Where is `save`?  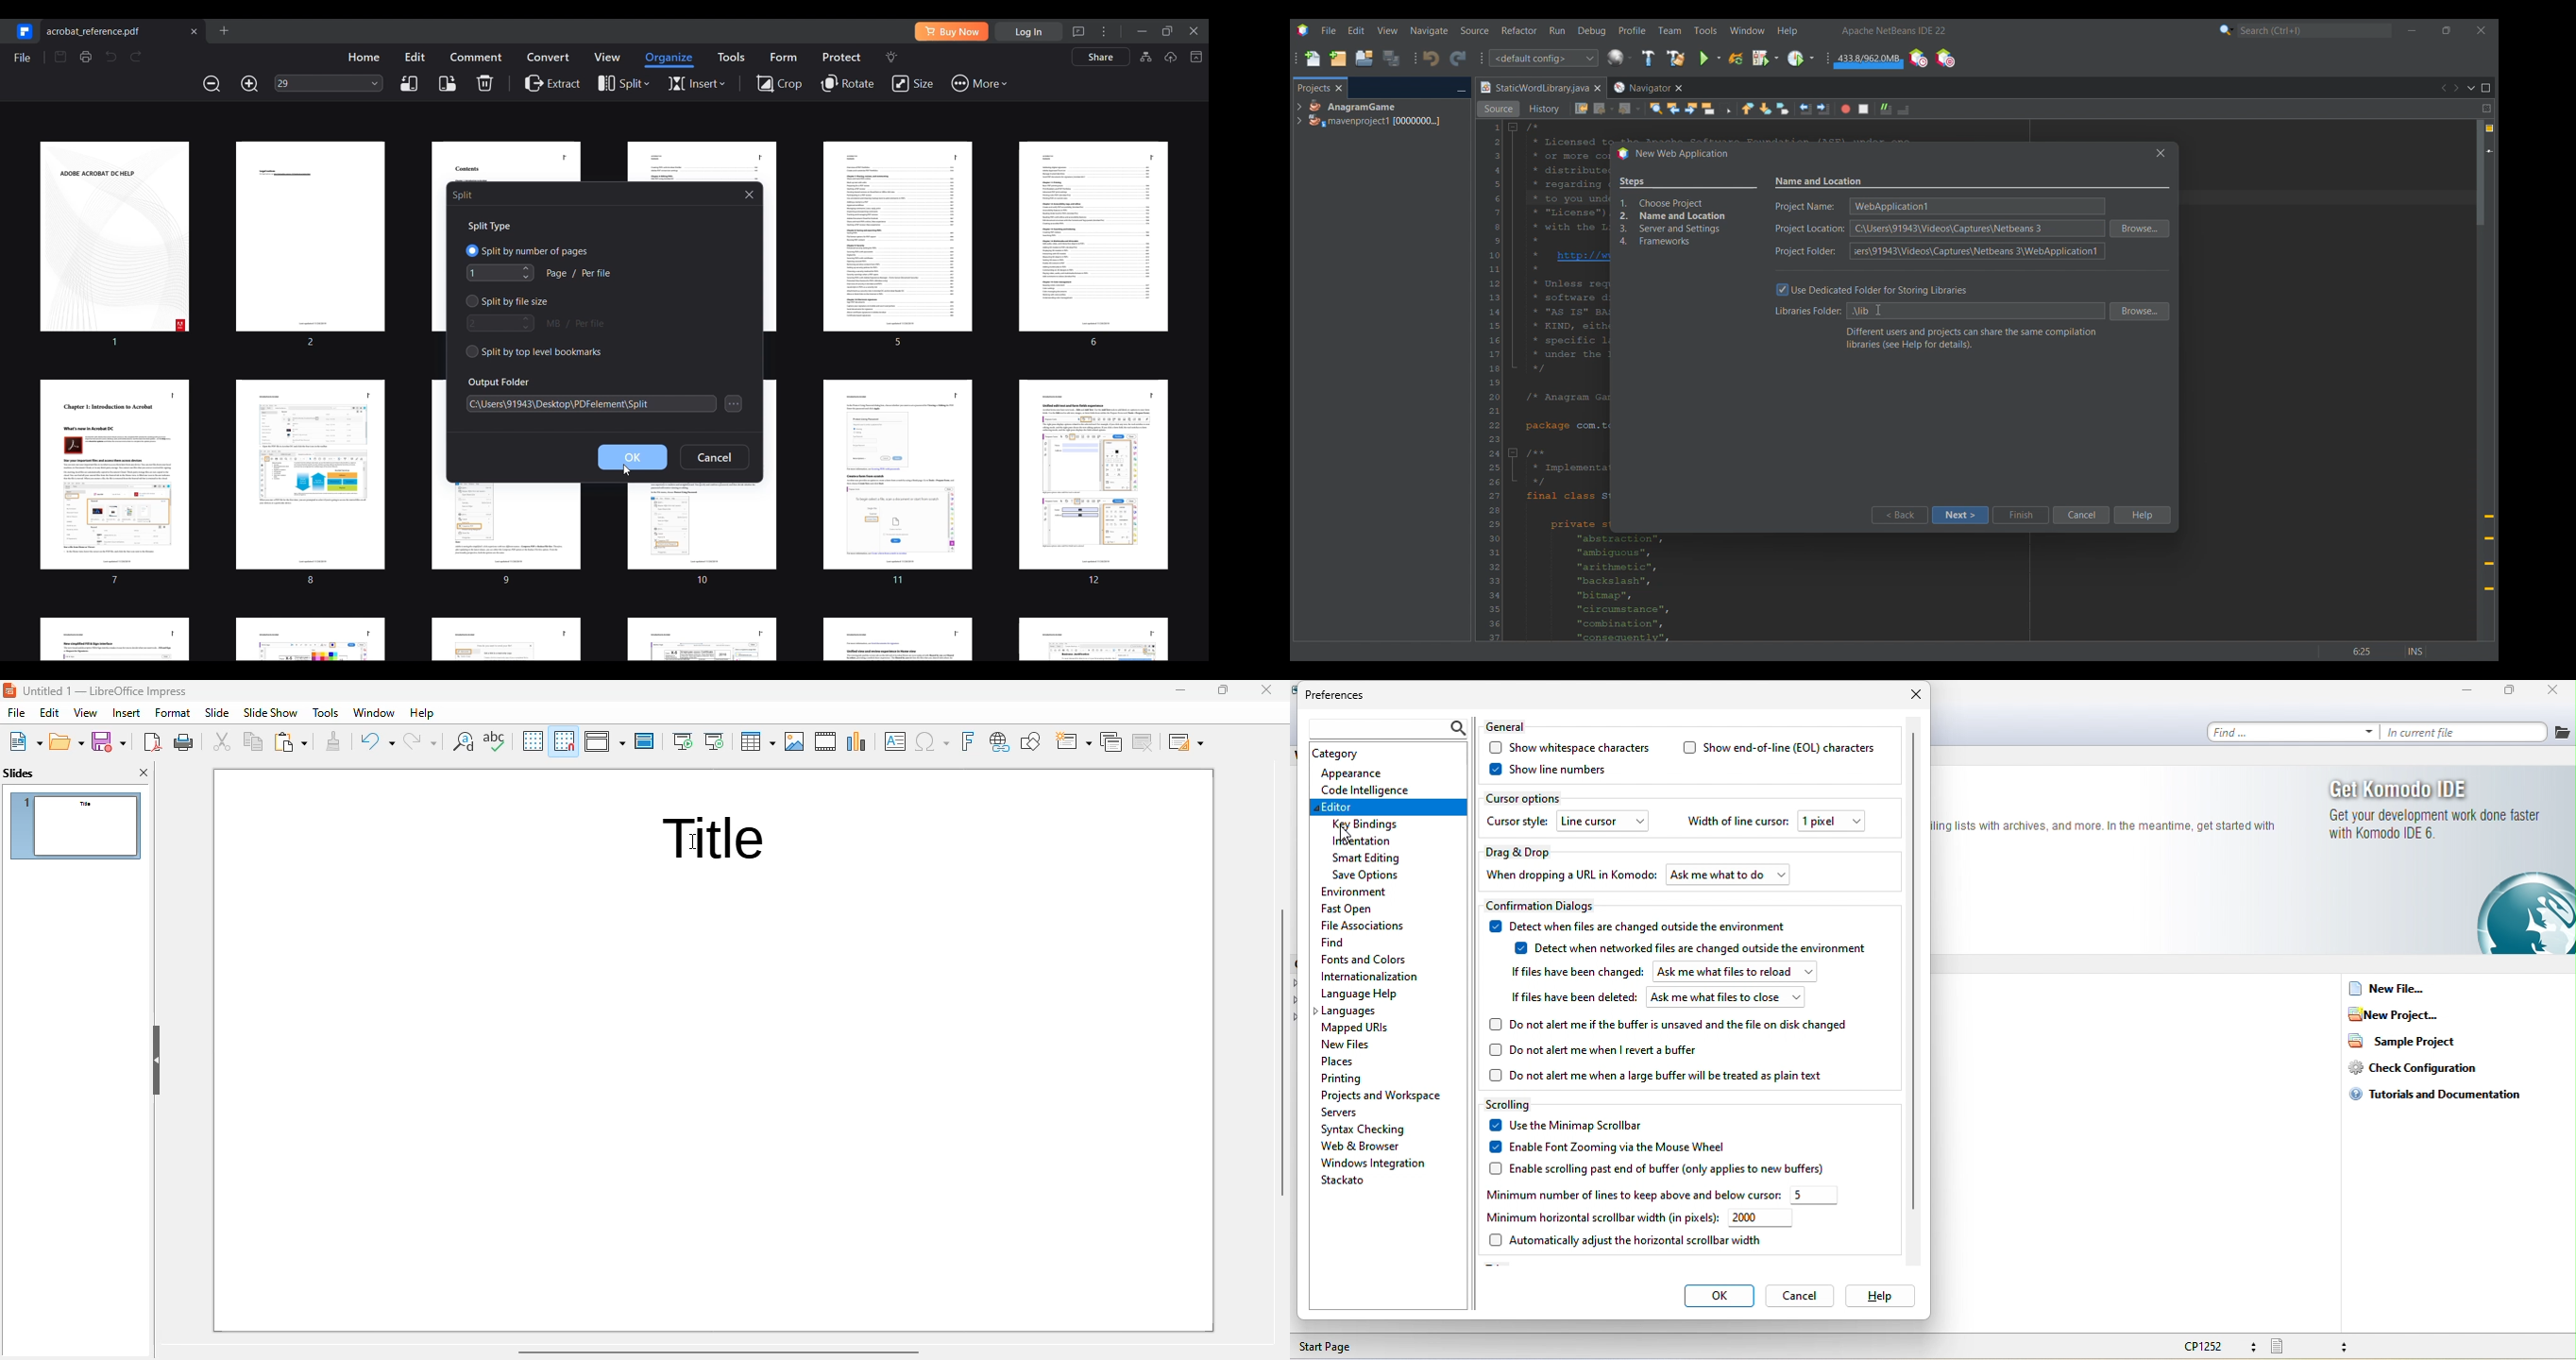 save is located at coordinates (109, 741).